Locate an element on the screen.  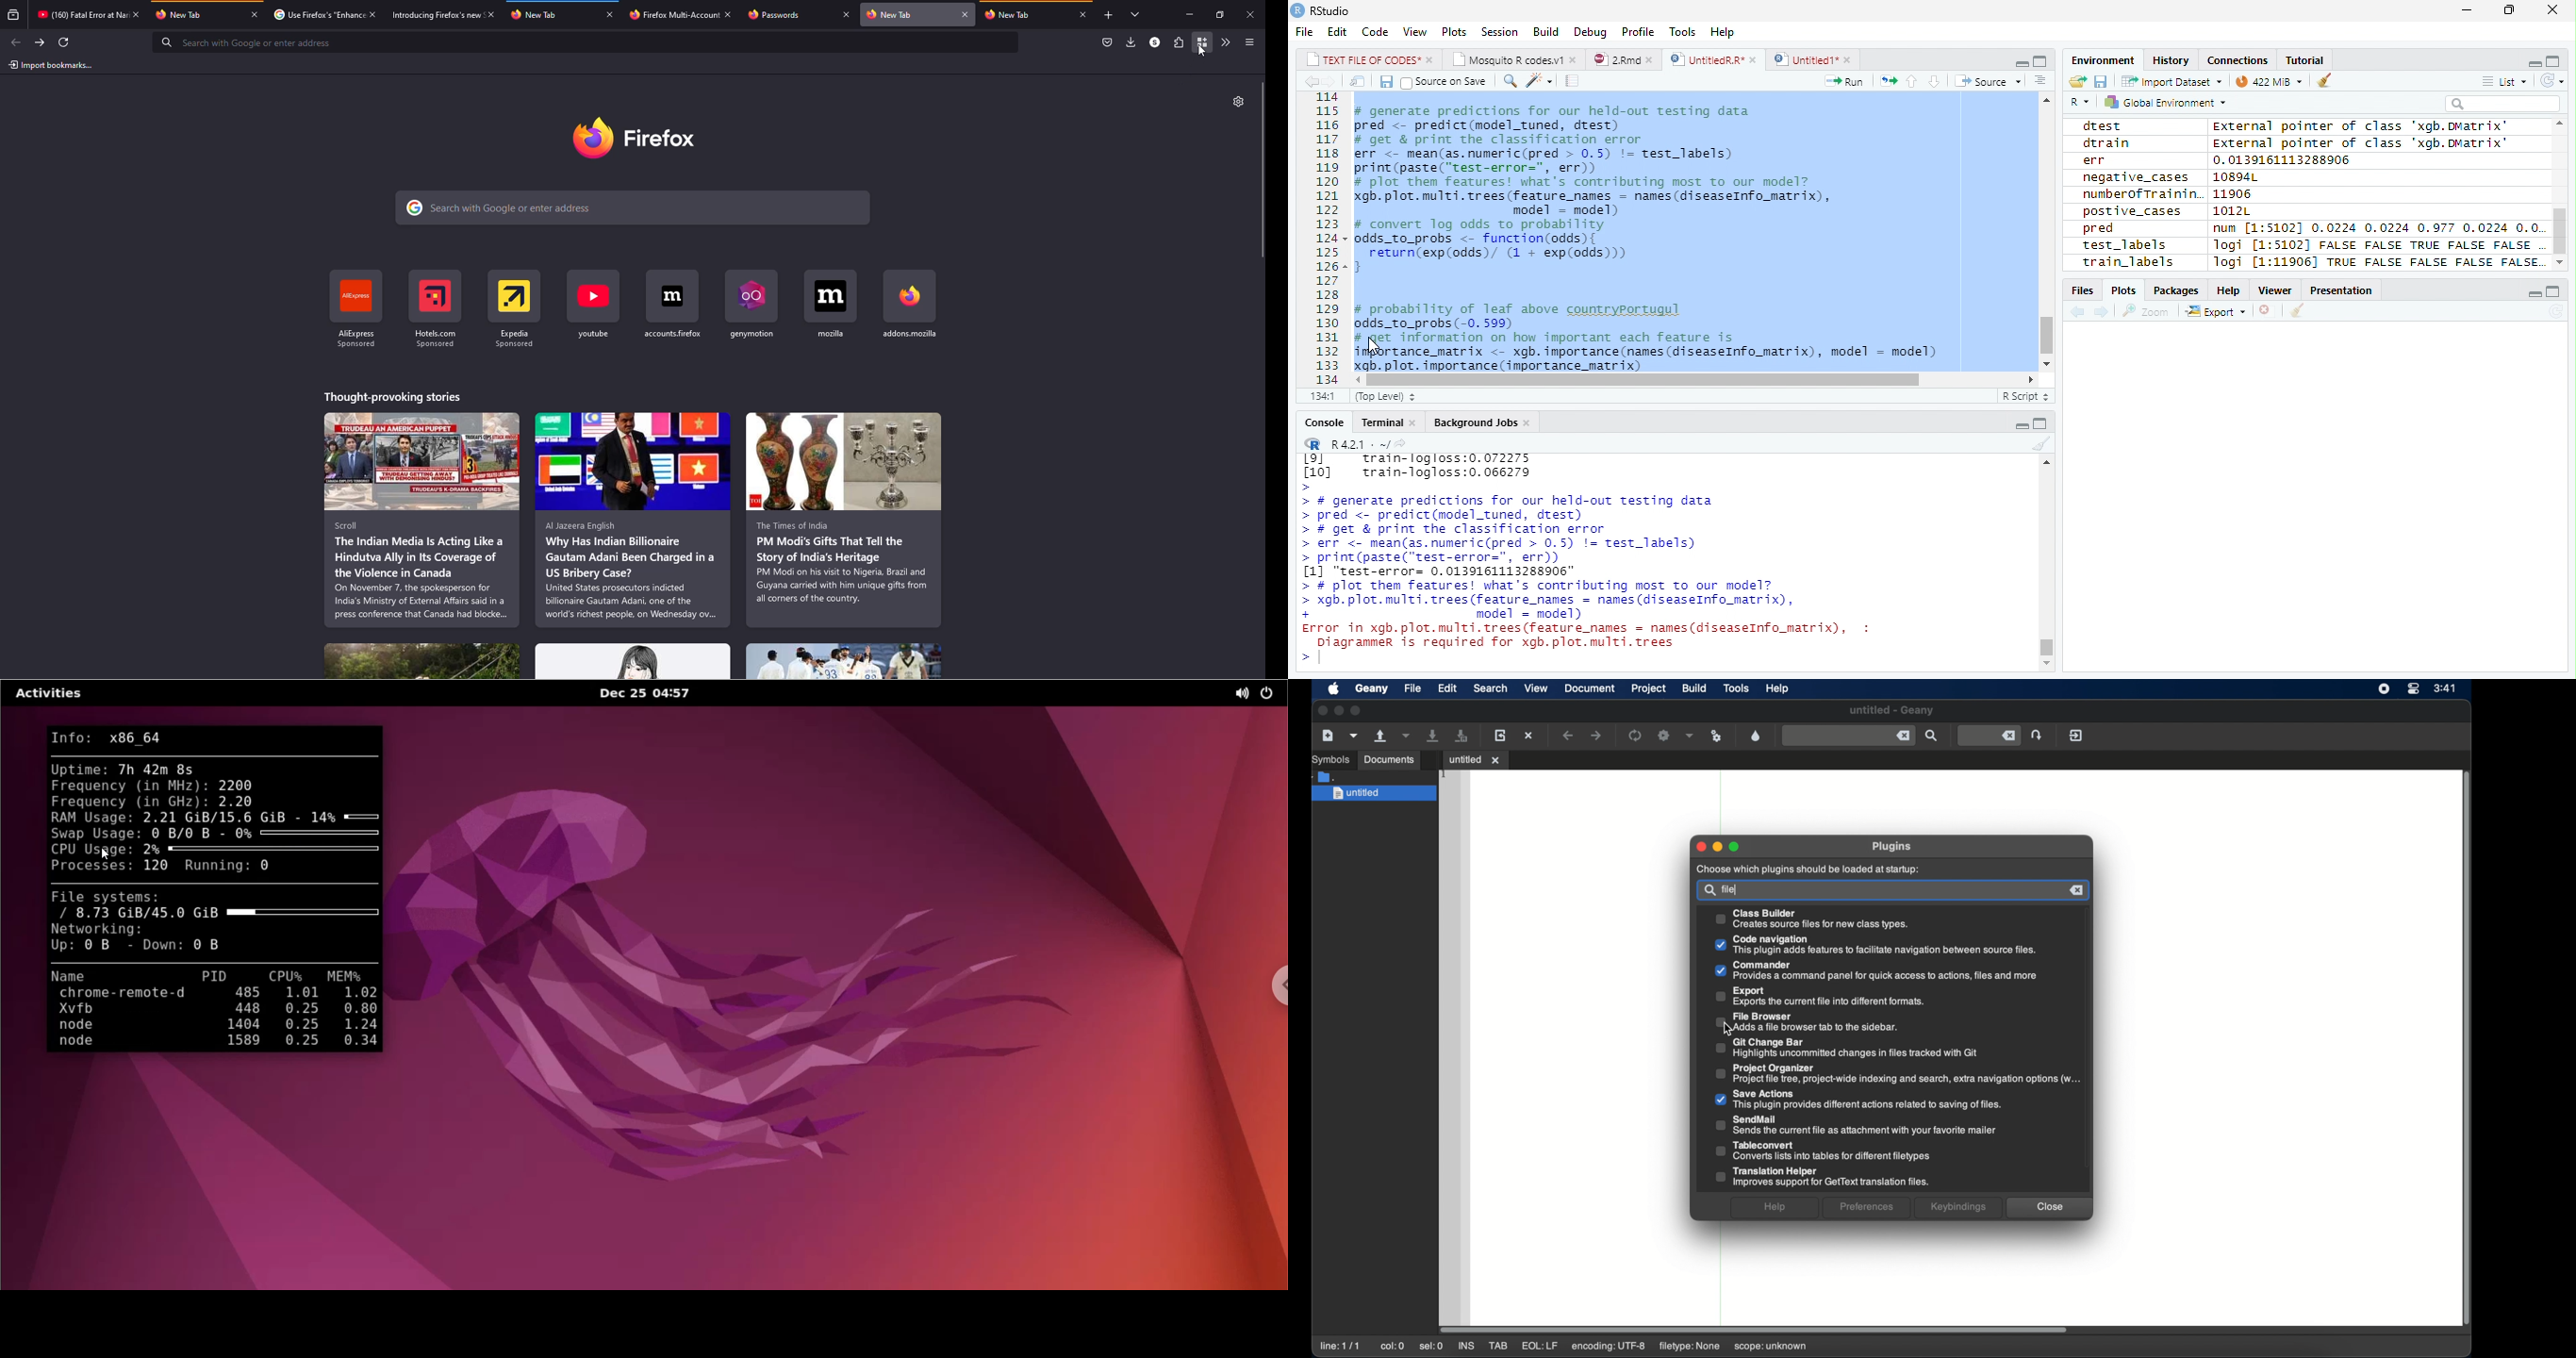
Environment is located at coordinates (2098, 59).